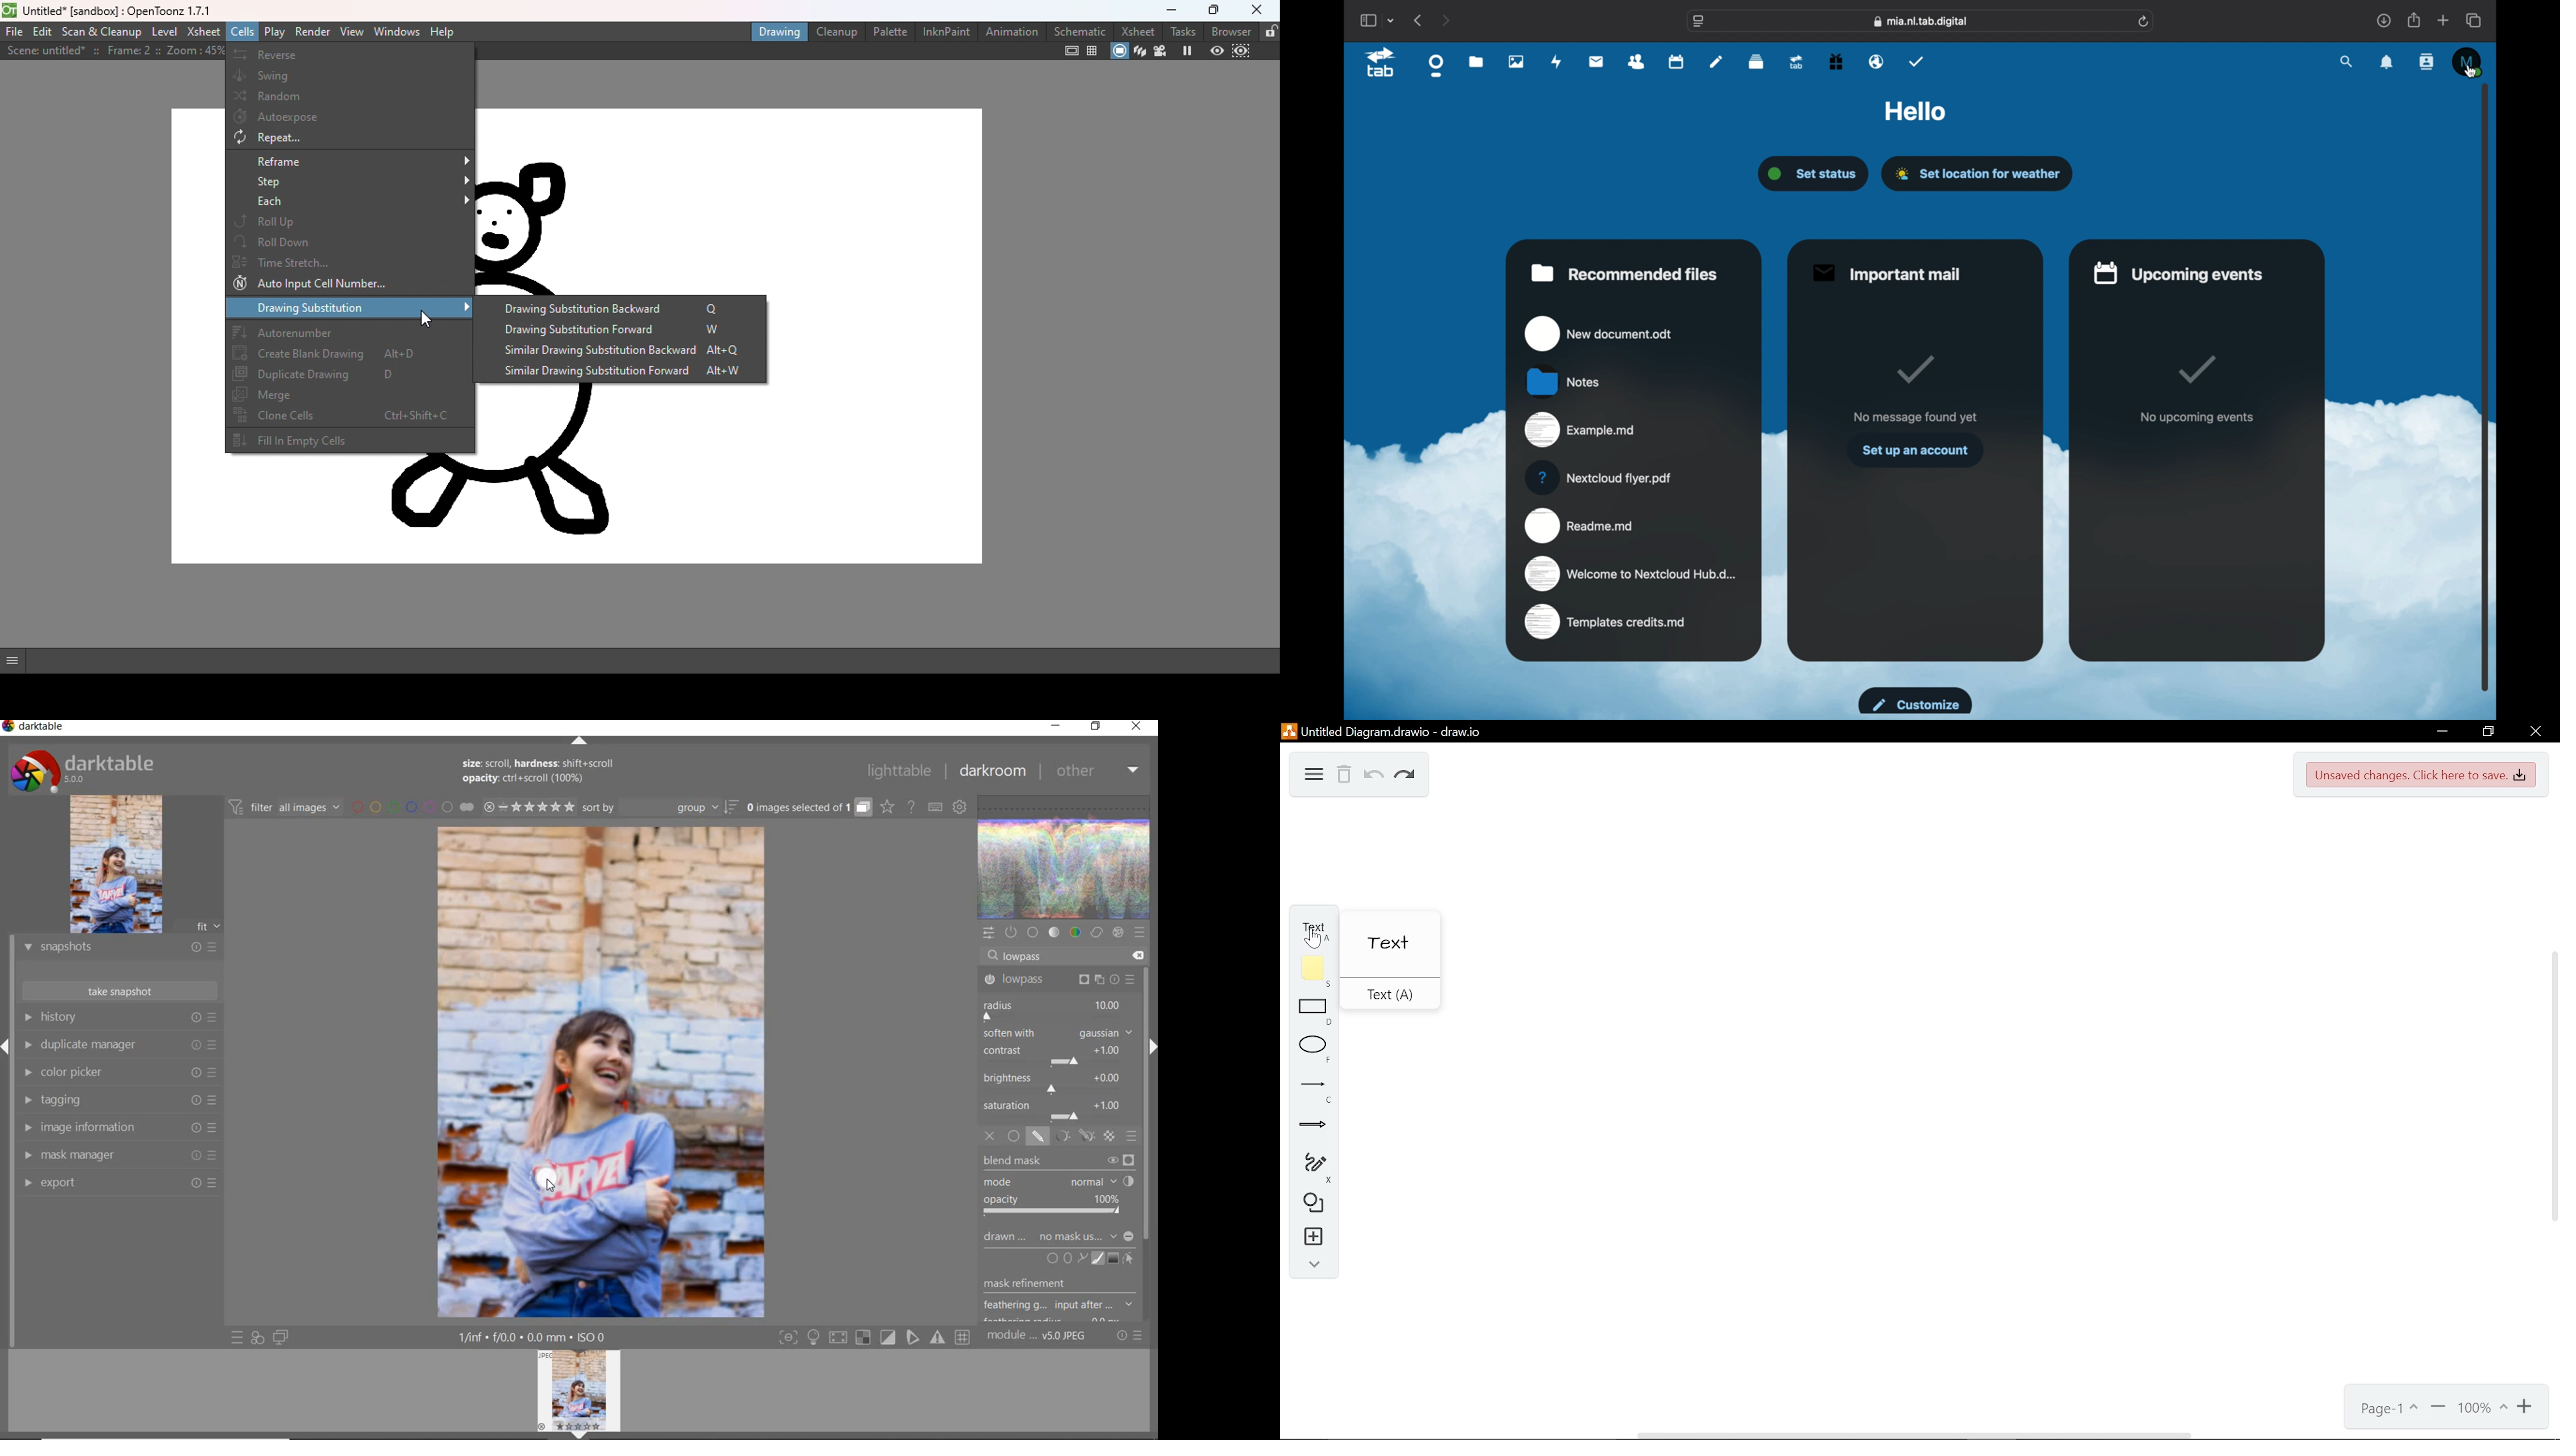 Image resolution: width=2576 pixels, height=1456 pixels. What do you see at coordinates (1131, 1336) in the screenshot?
I see `reset or presets and preferences` at bounding box center [1131, 1336].